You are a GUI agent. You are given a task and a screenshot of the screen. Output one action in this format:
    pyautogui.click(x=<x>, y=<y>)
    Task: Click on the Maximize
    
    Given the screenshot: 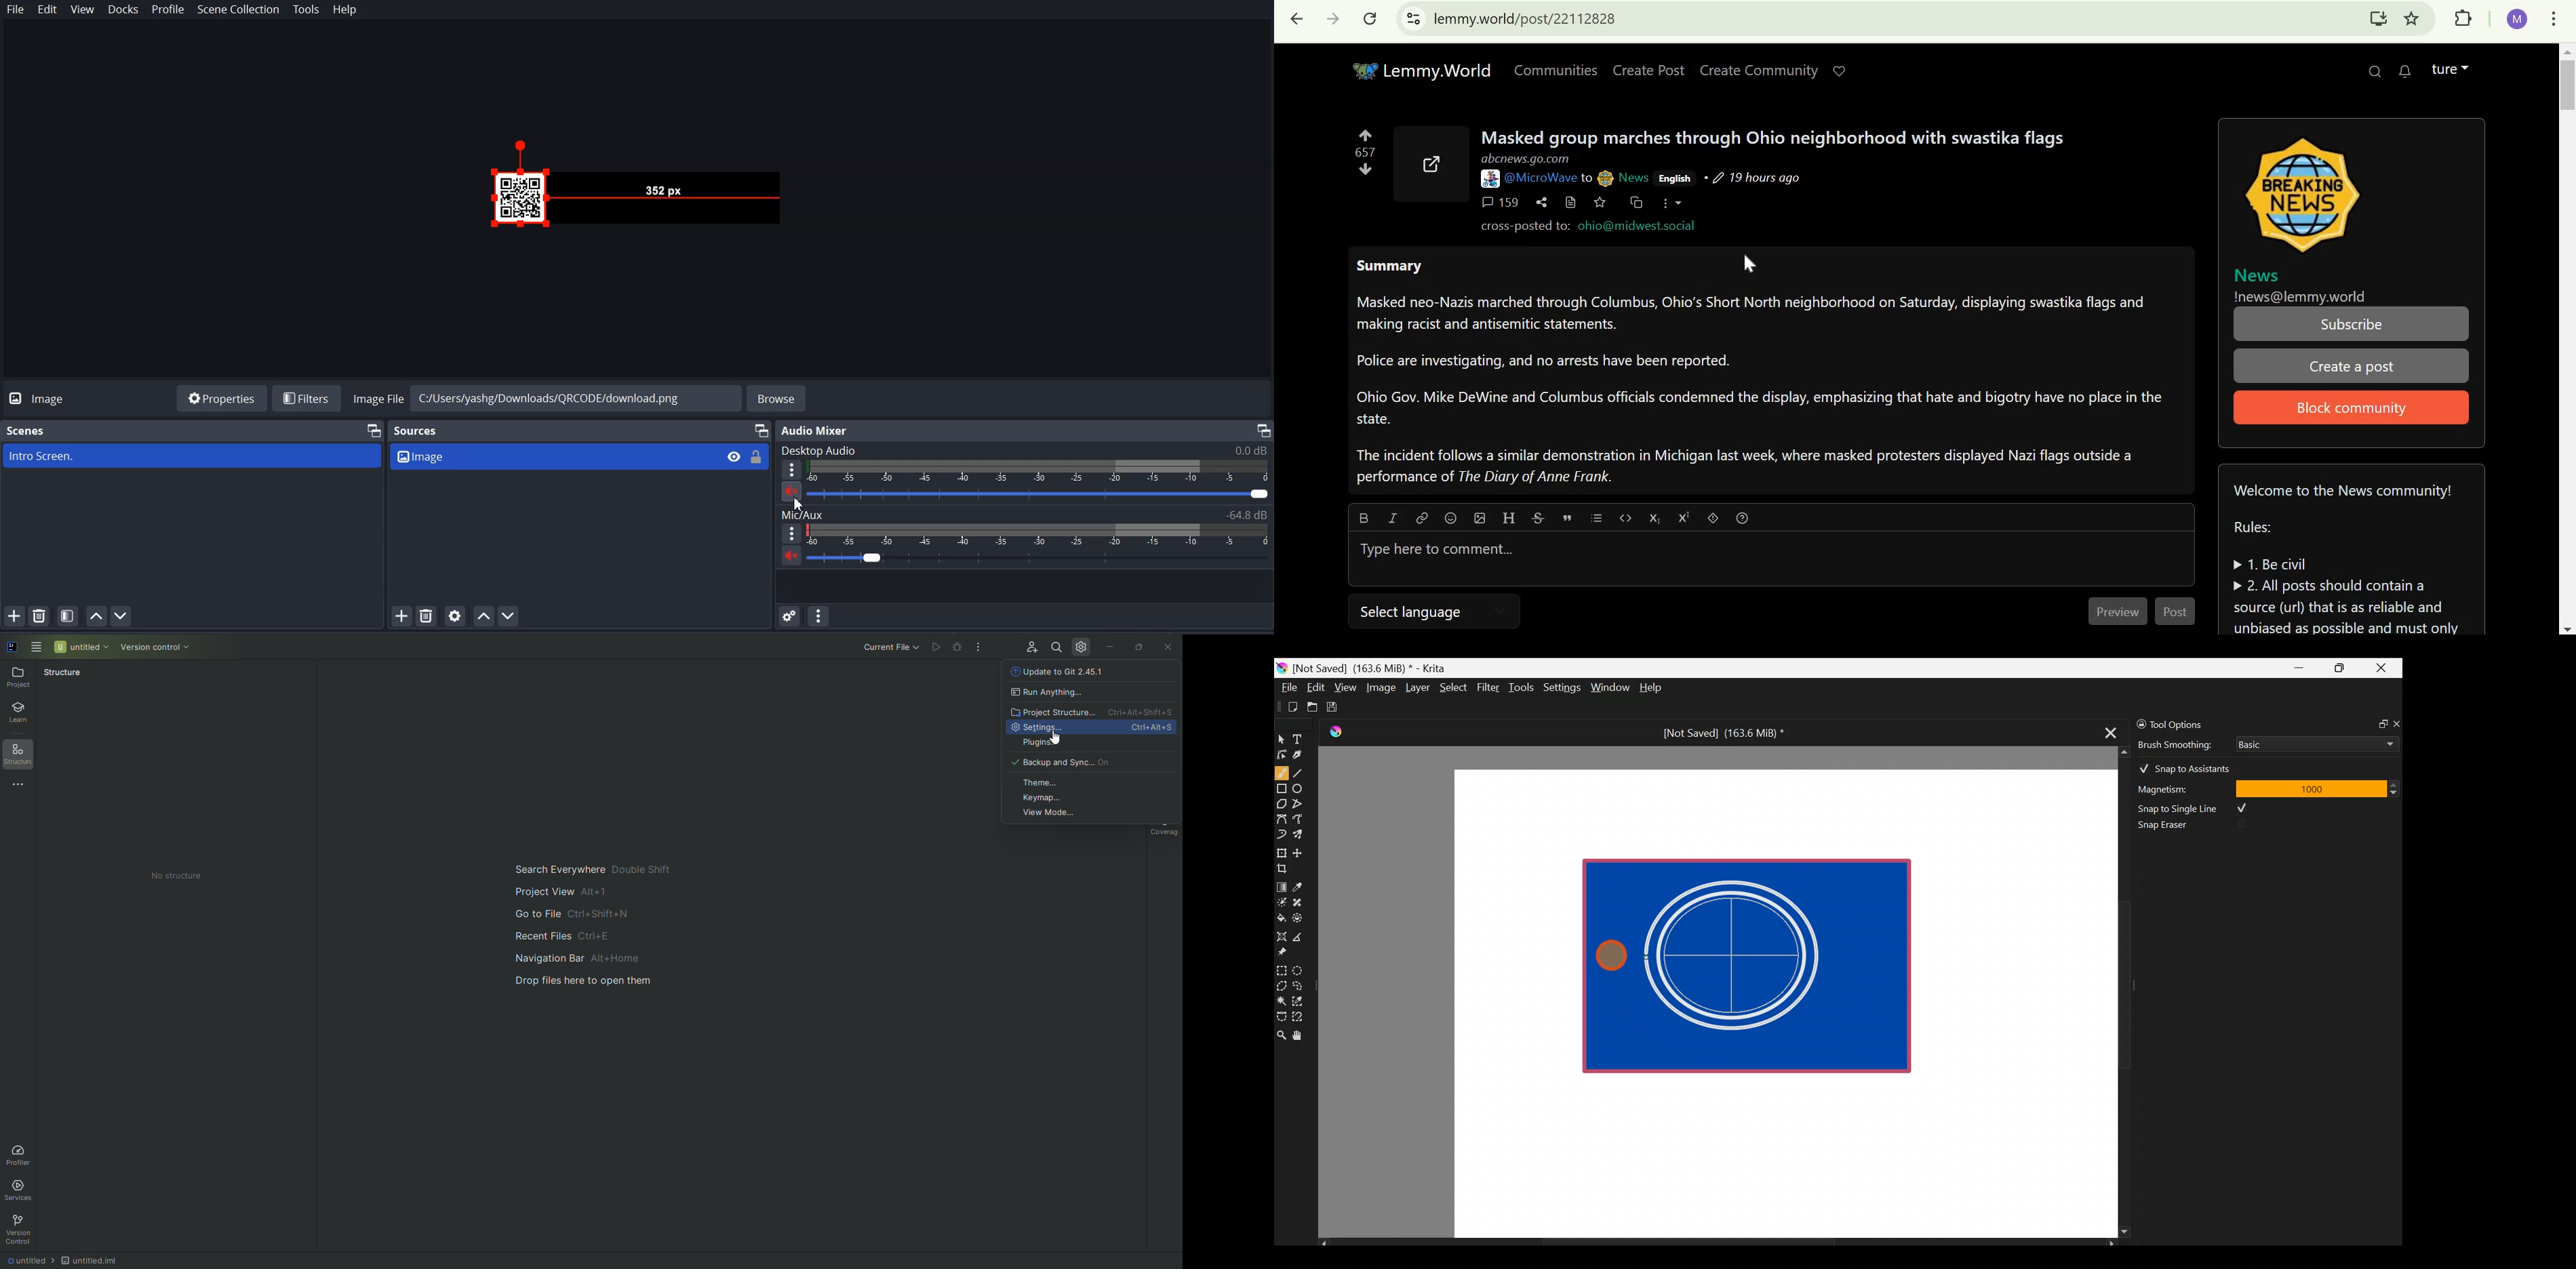 What is the action you would take?
    pyautogui.click(x=374, y=429)
    